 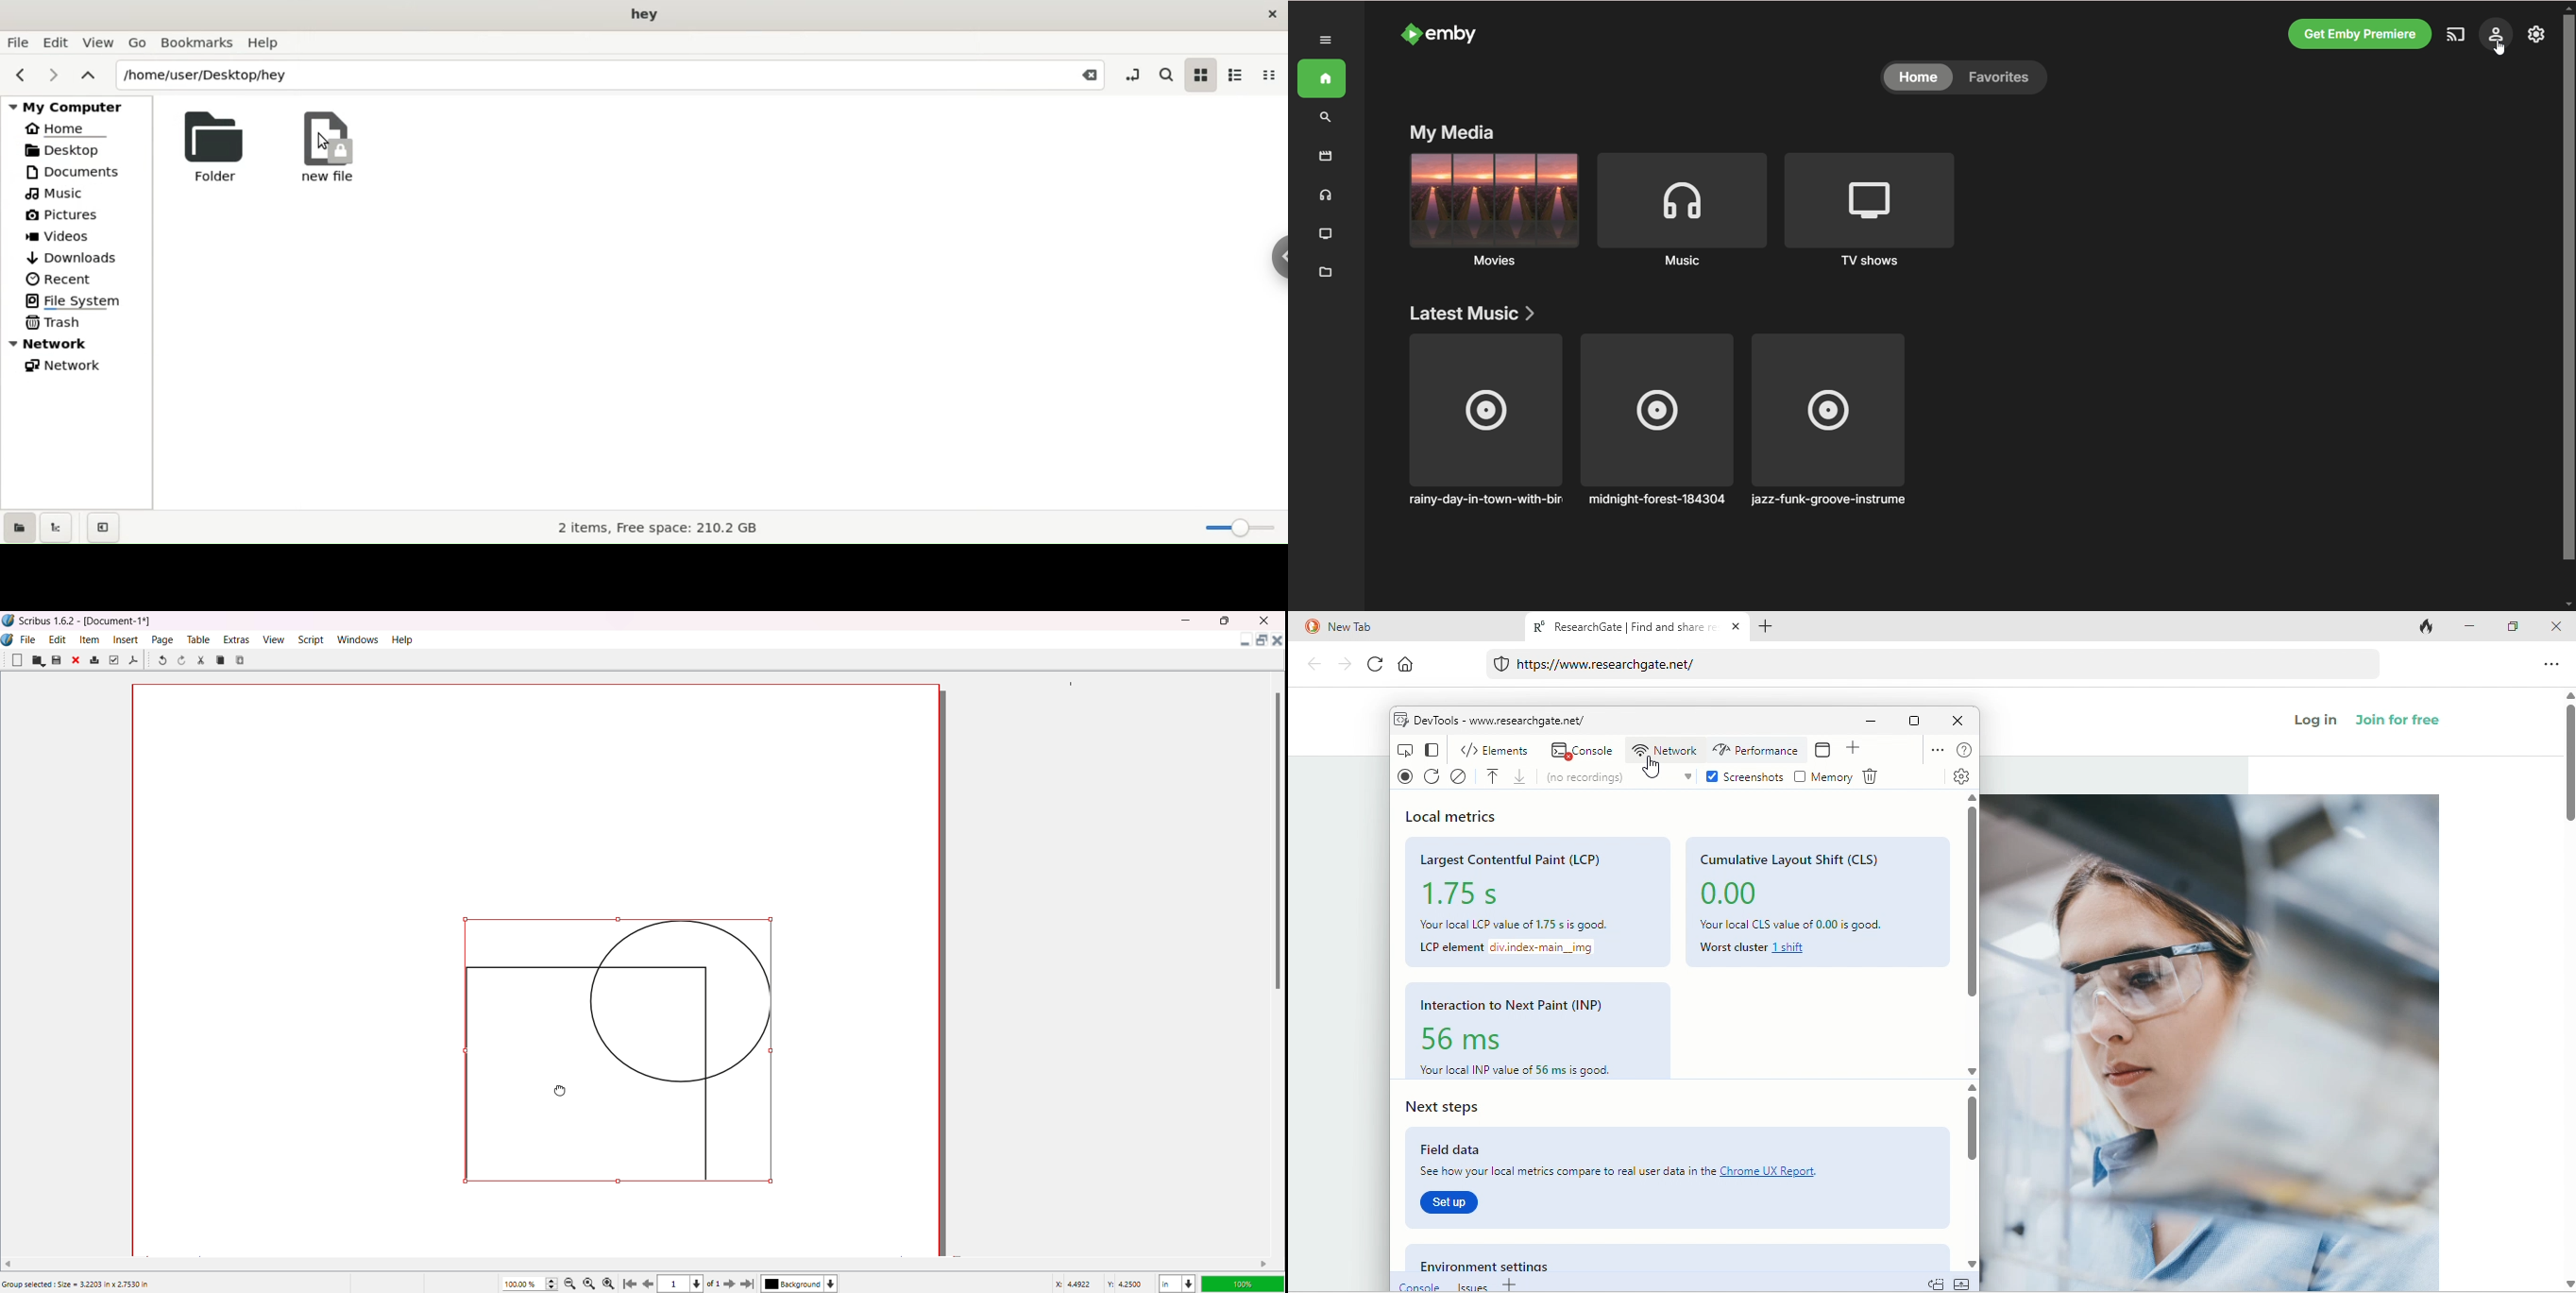 What do you see at coordinates (676, 1284) in the screenshot?
I see `Current page` at bounding box center [676, 1284].